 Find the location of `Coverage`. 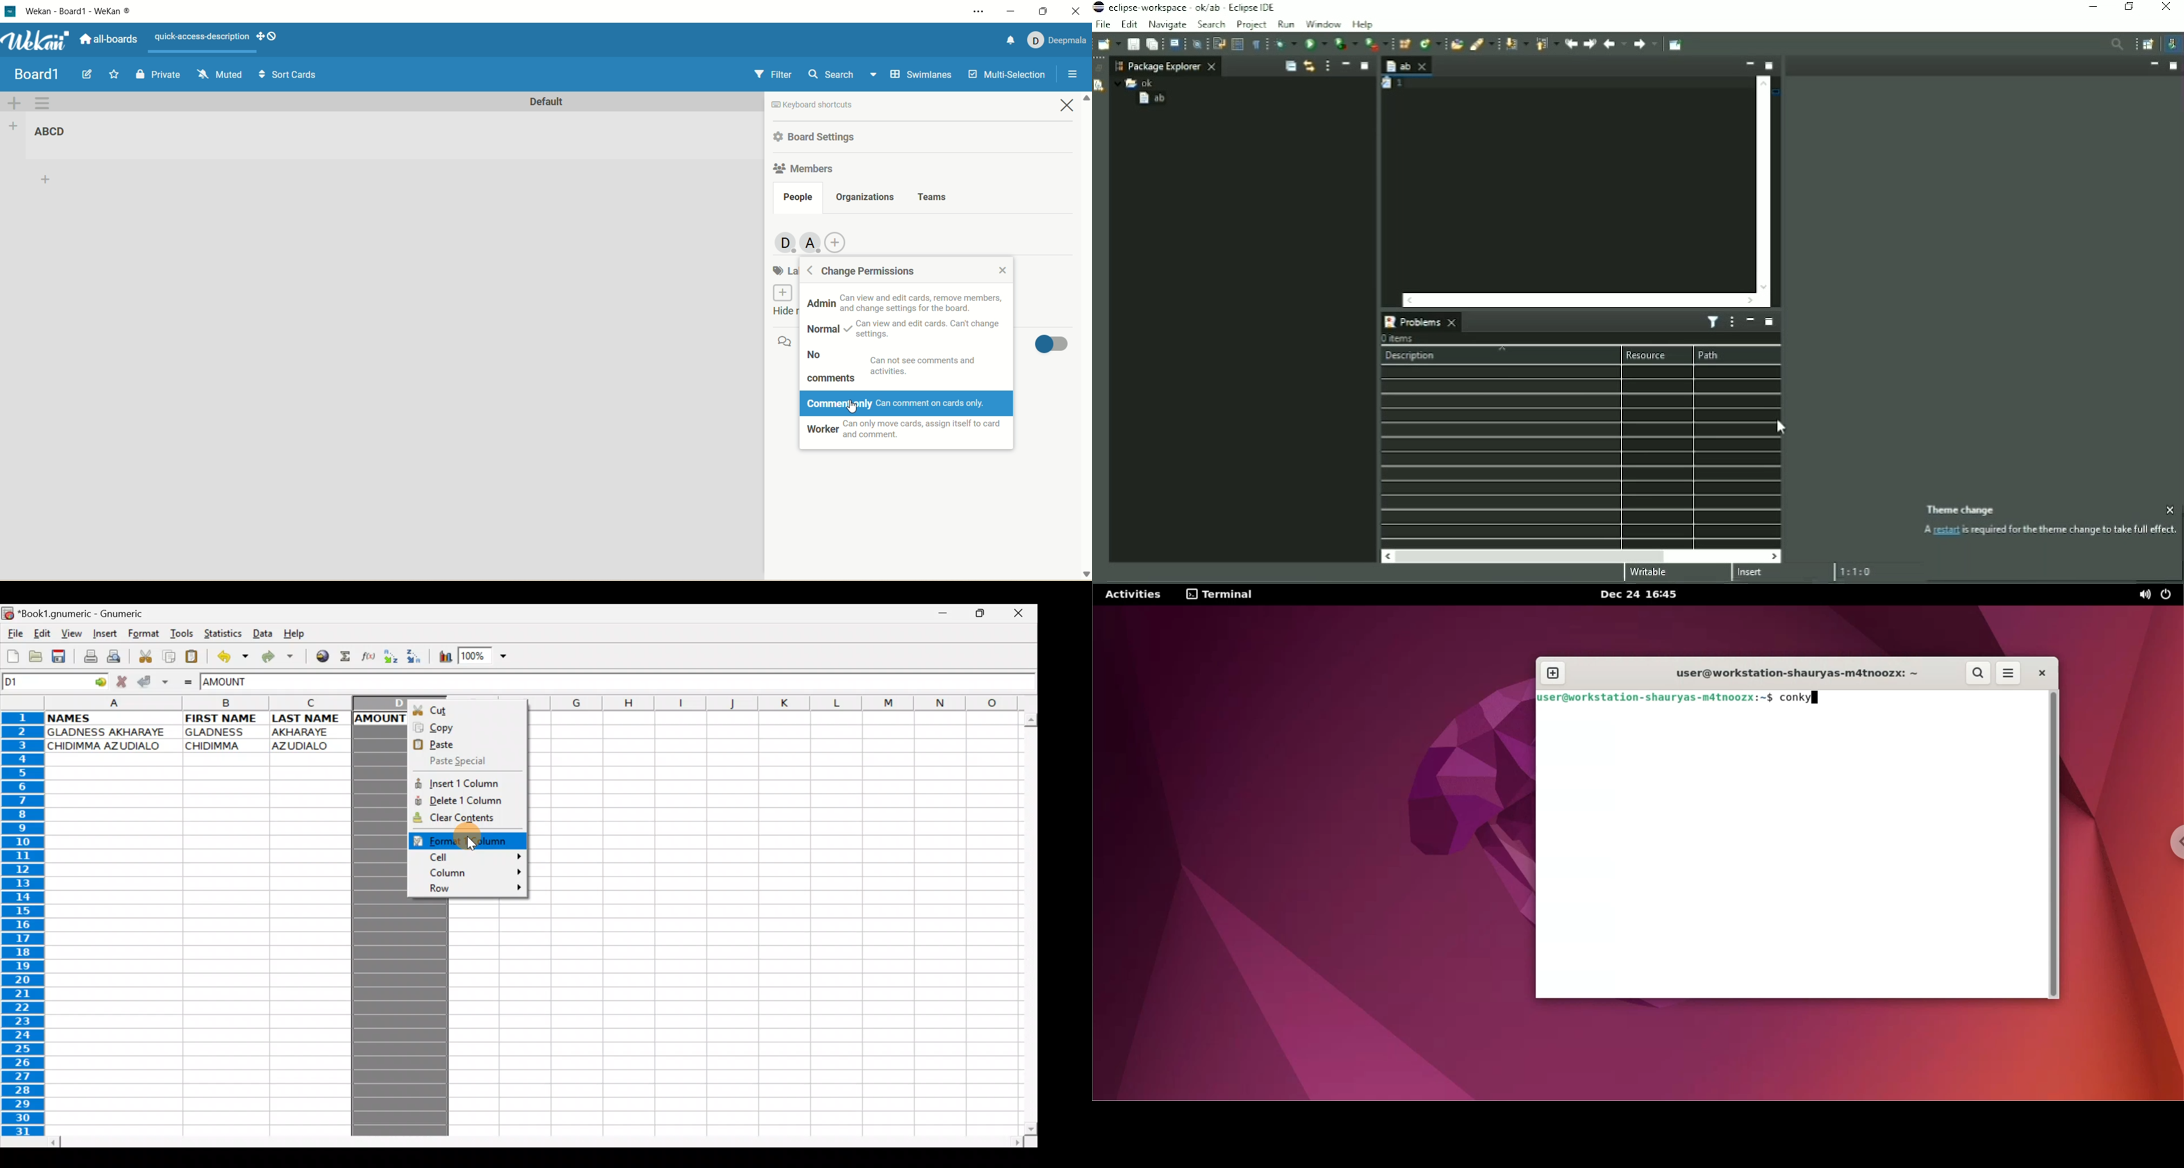

Coverage is located at coordinates (1346, 44).